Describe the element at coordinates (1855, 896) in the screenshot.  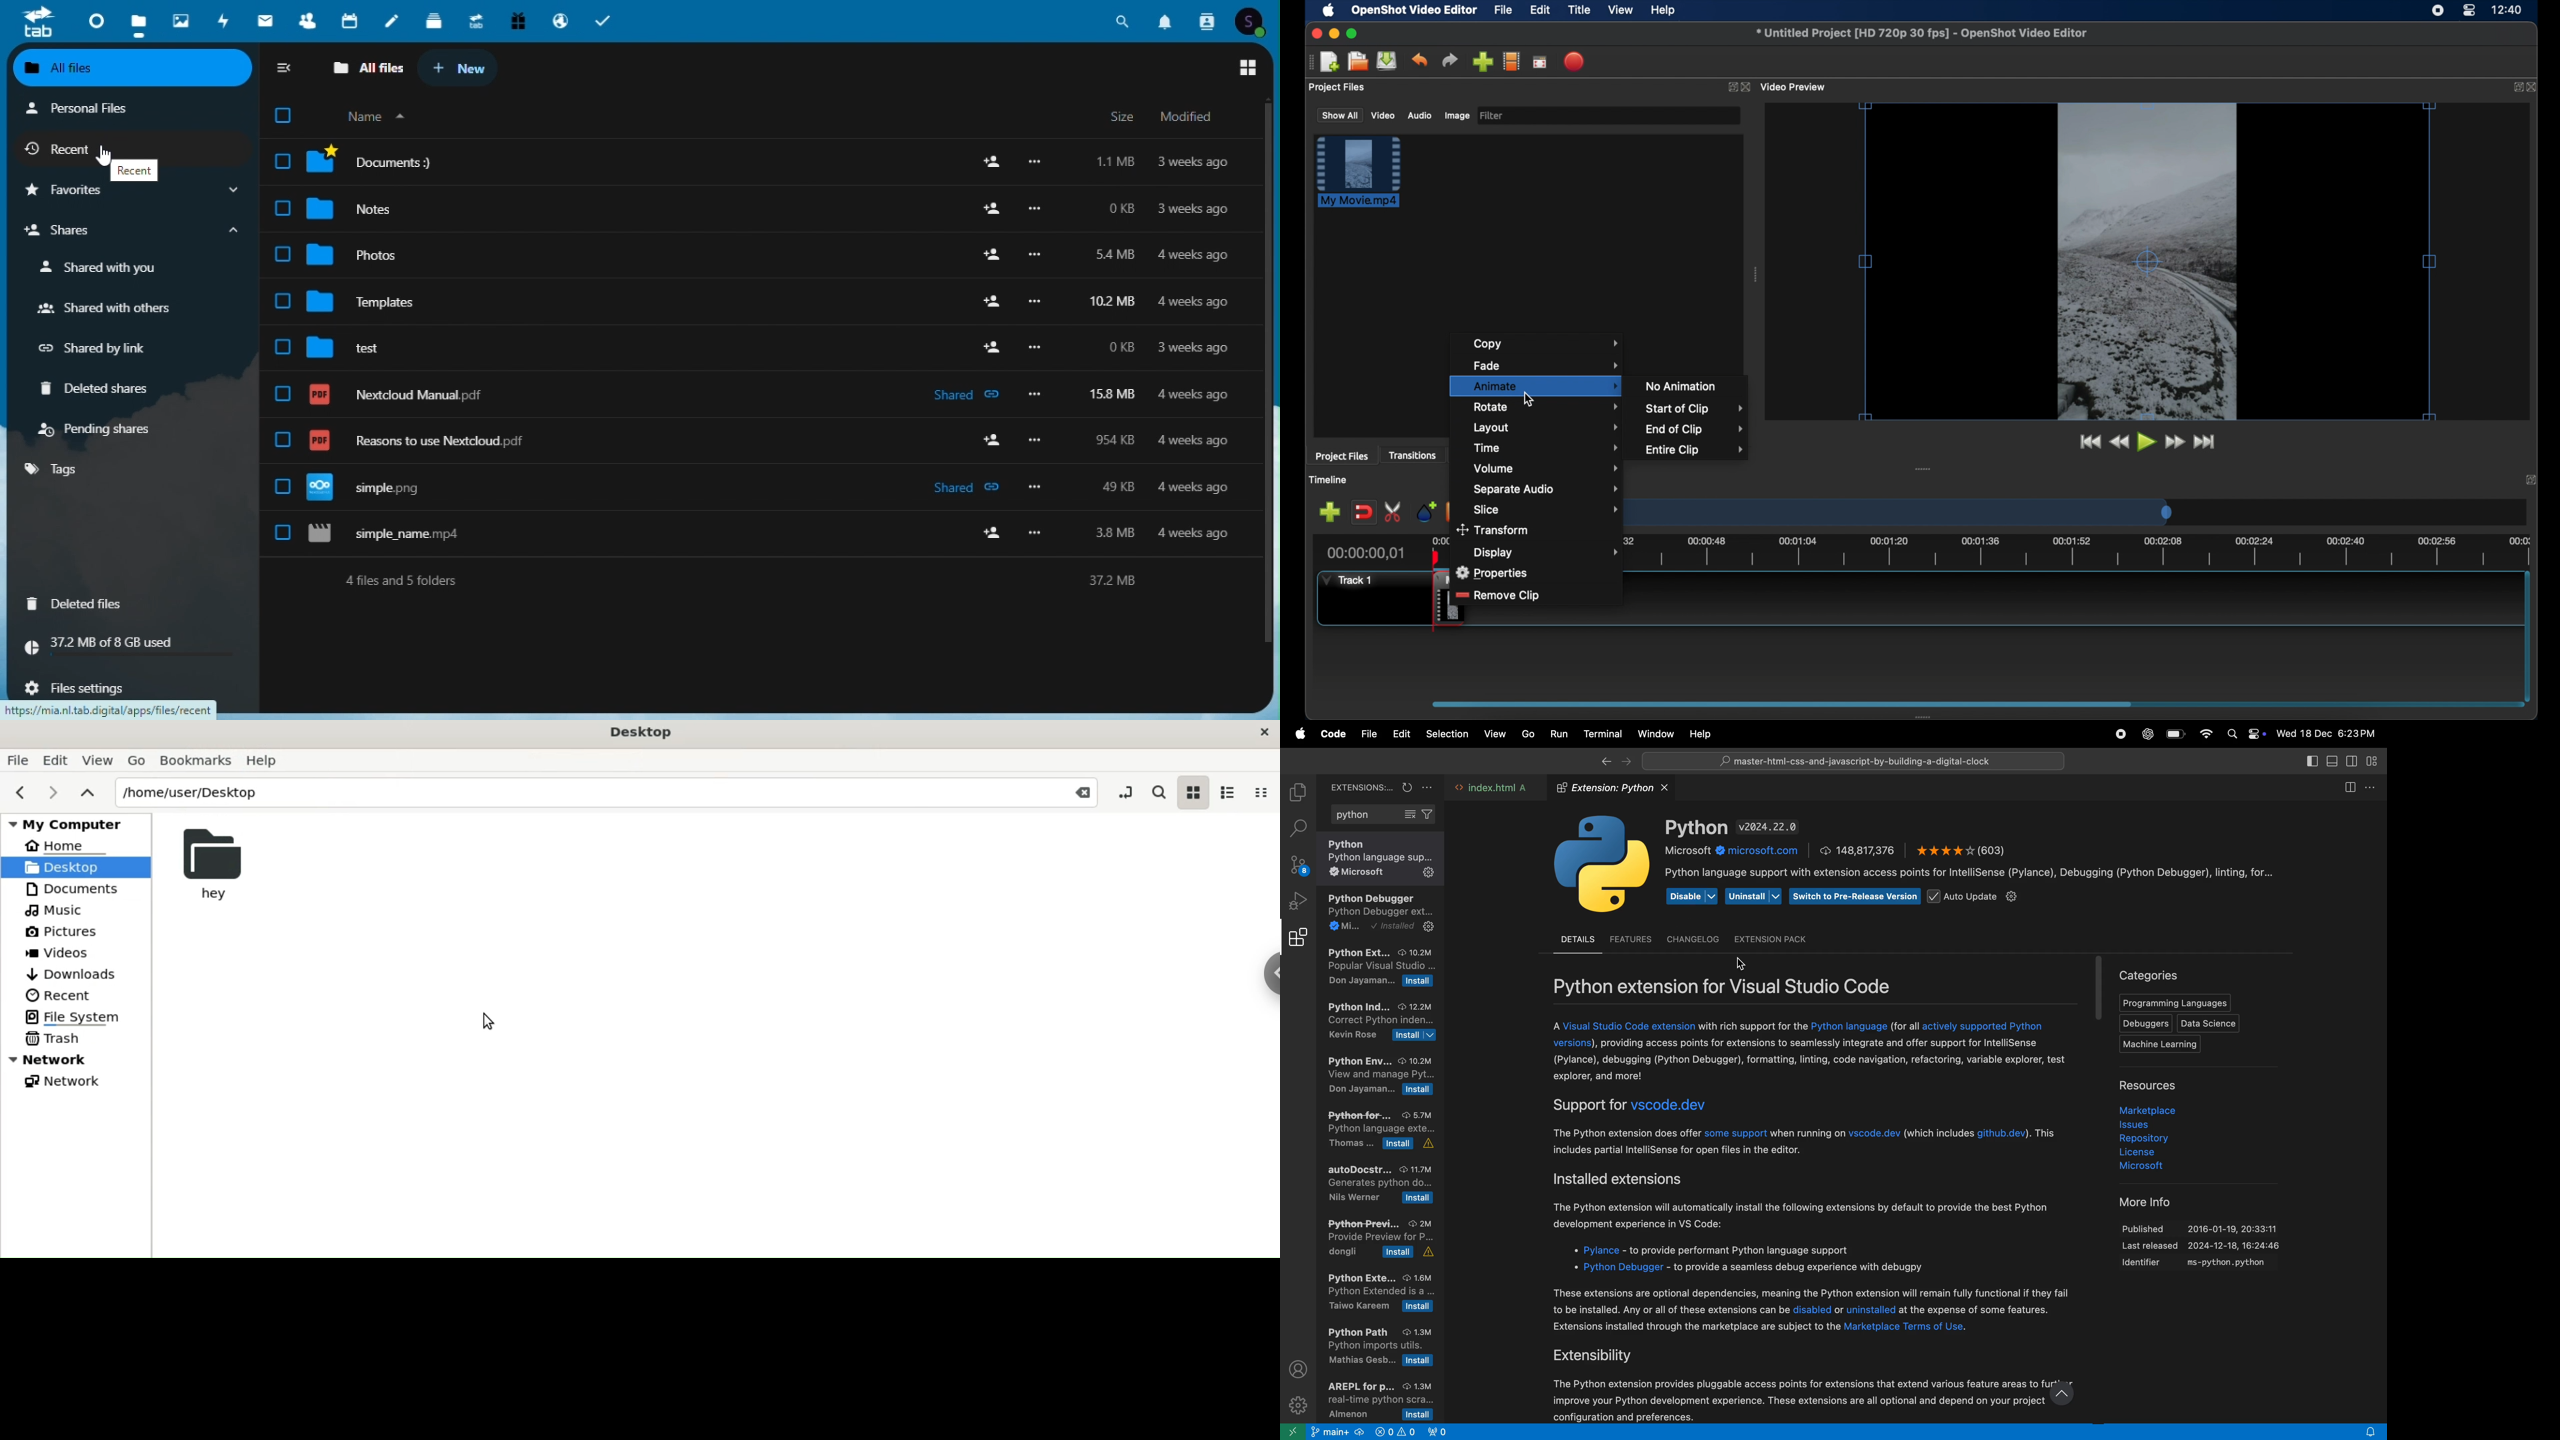
I see `switch to prerealse version` at that location.